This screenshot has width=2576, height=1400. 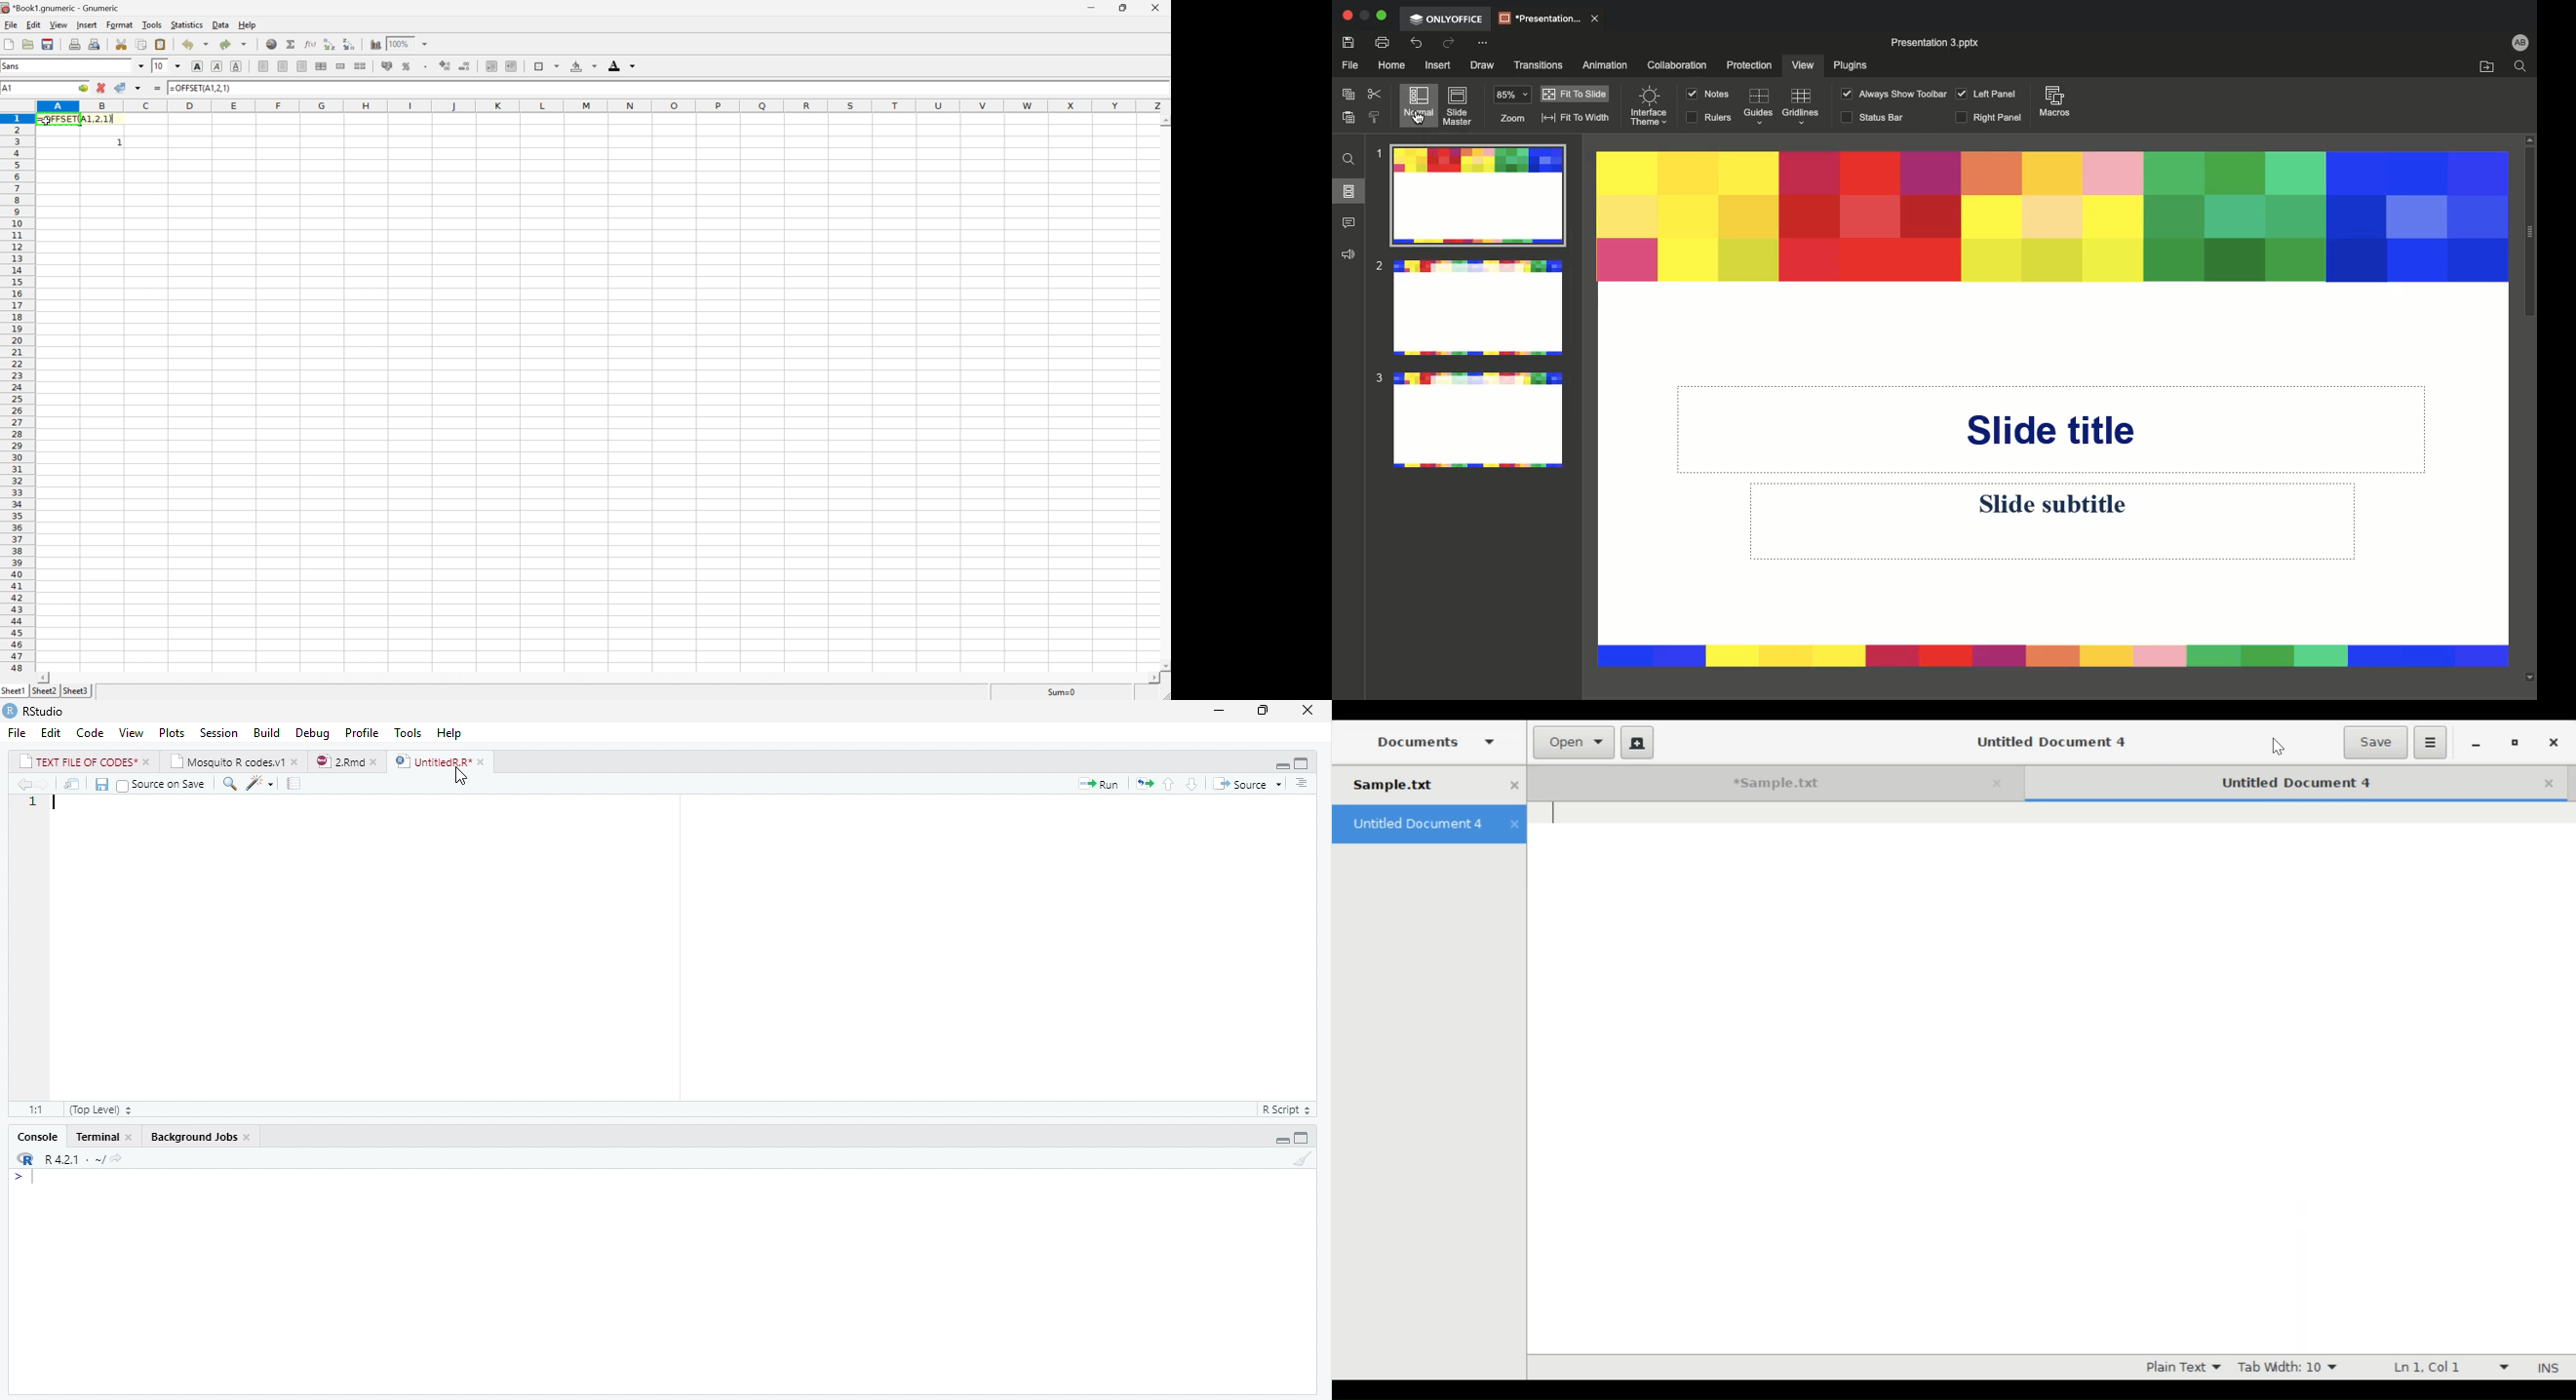 I want to click on show document outline, so click(x=1303, y=784).